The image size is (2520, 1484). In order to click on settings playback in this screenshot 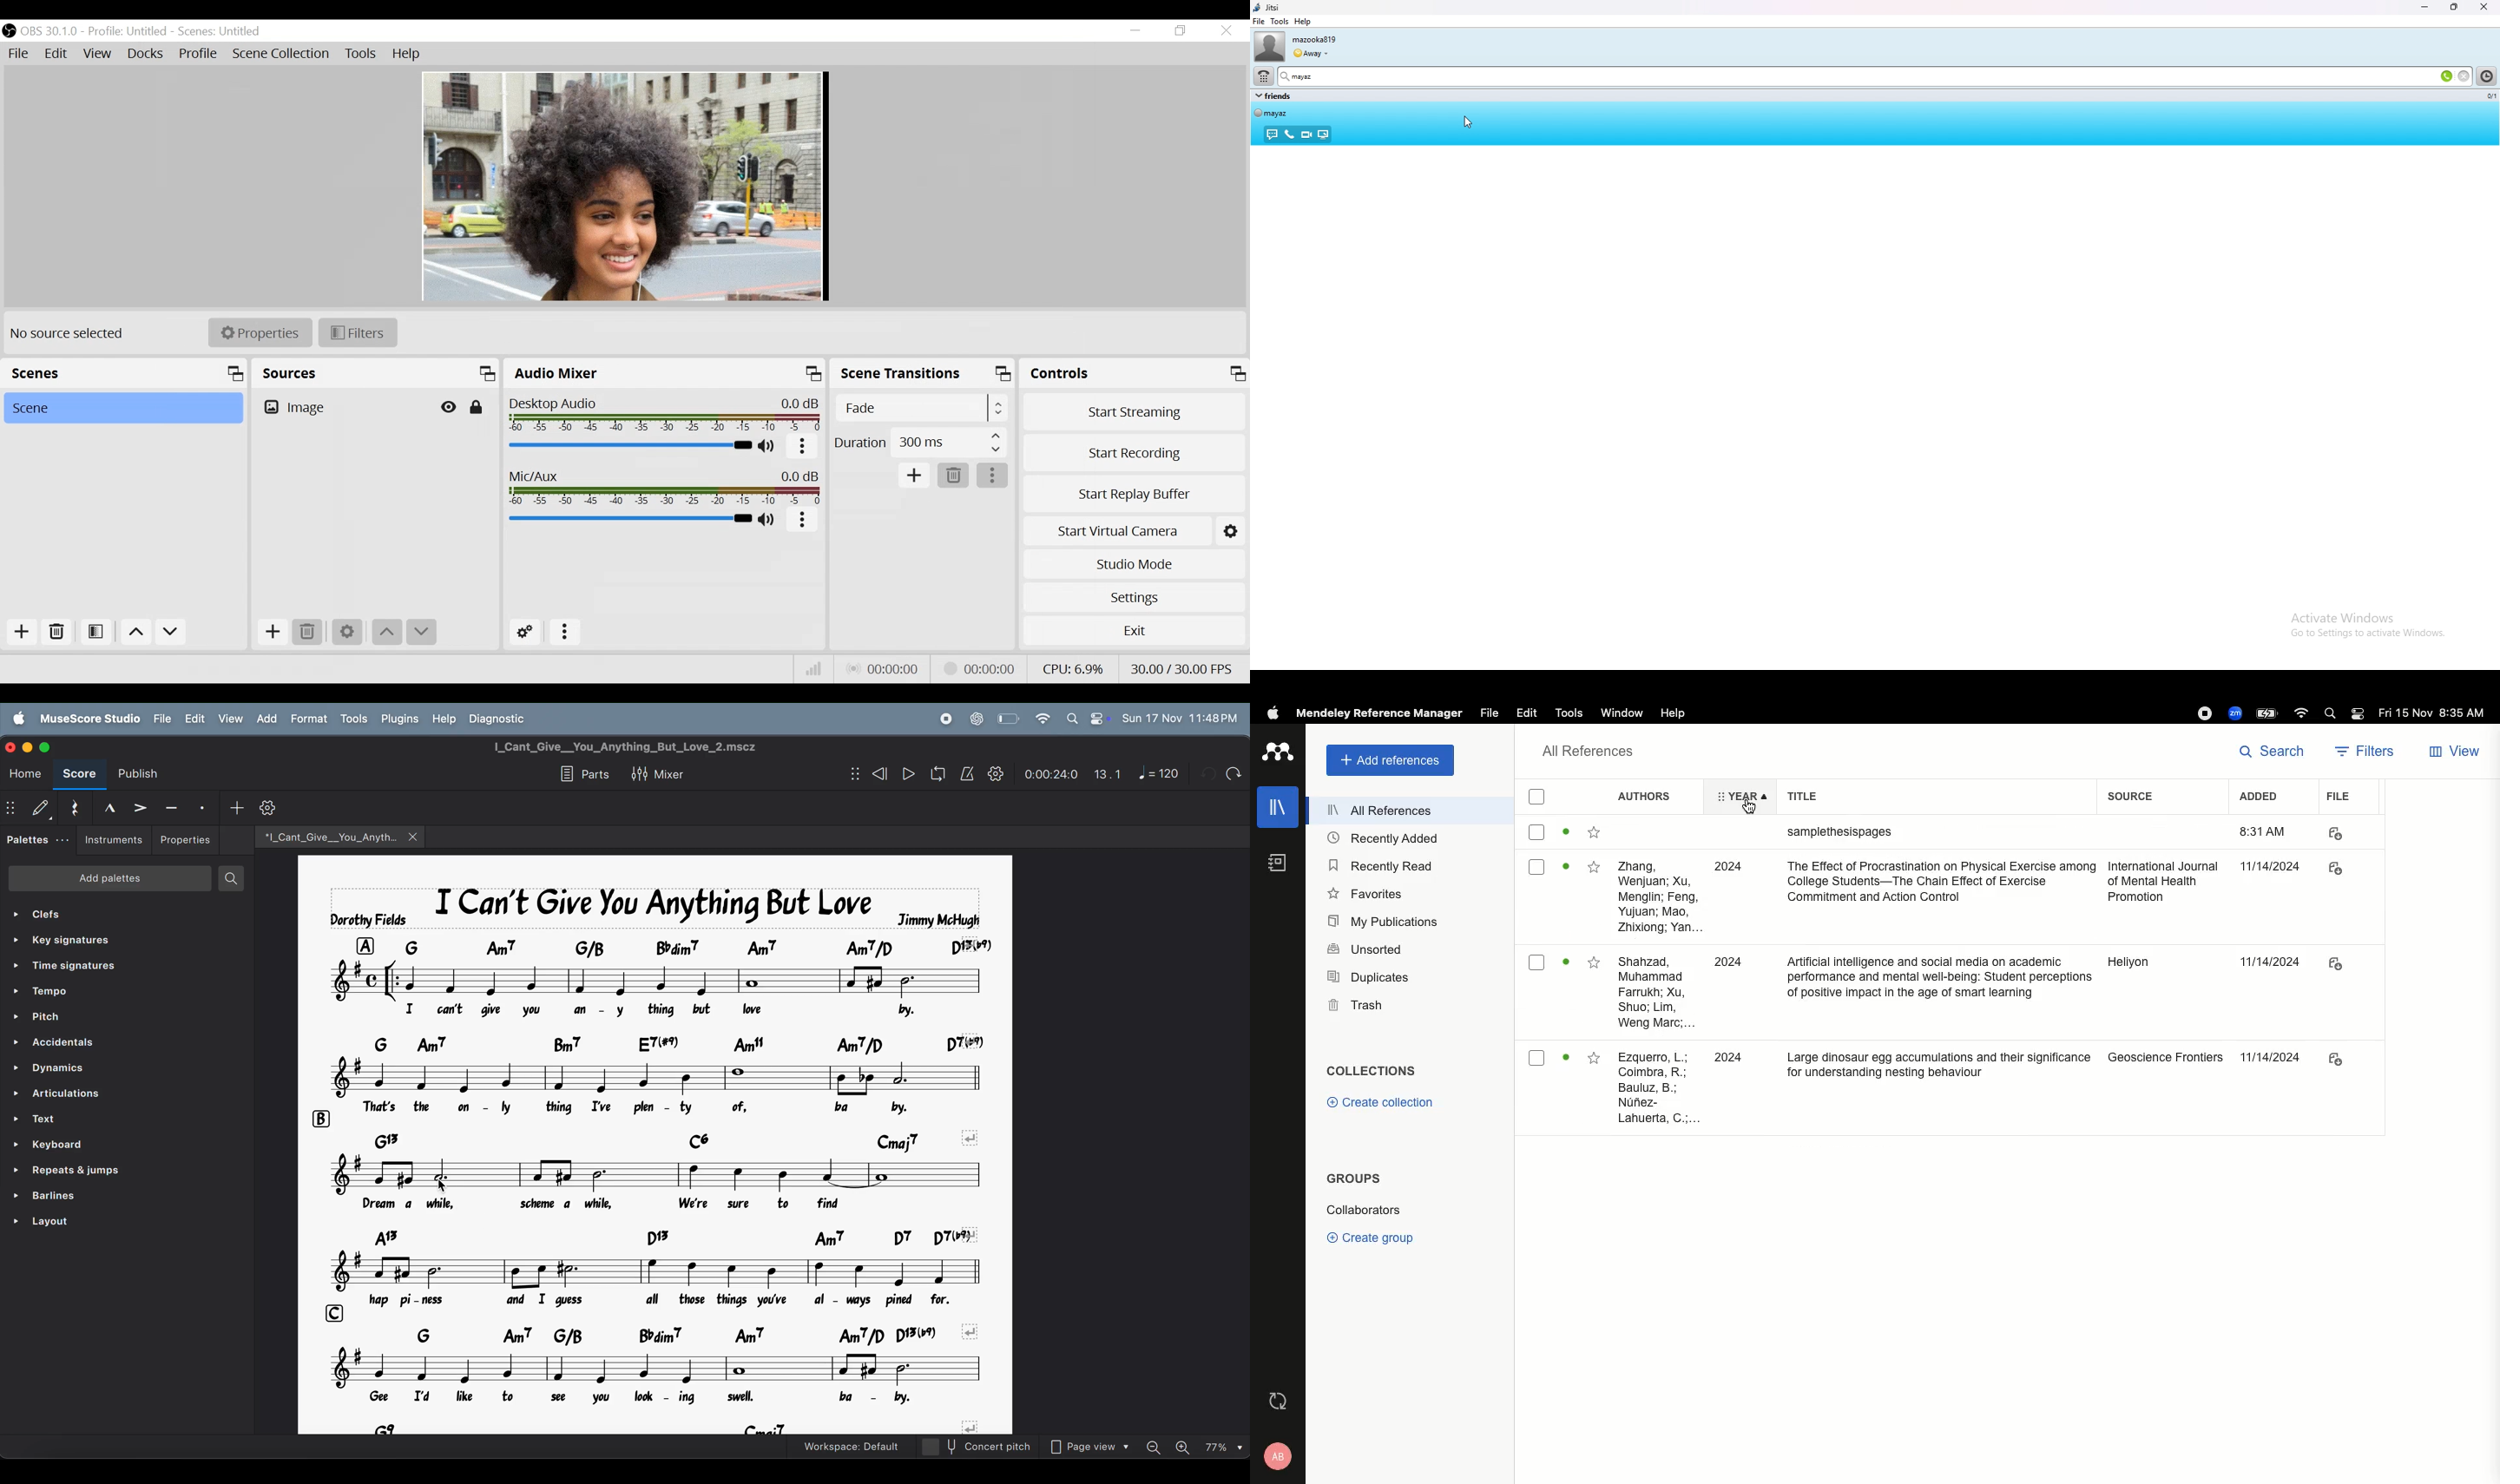, I will do `click(996, 773)`.